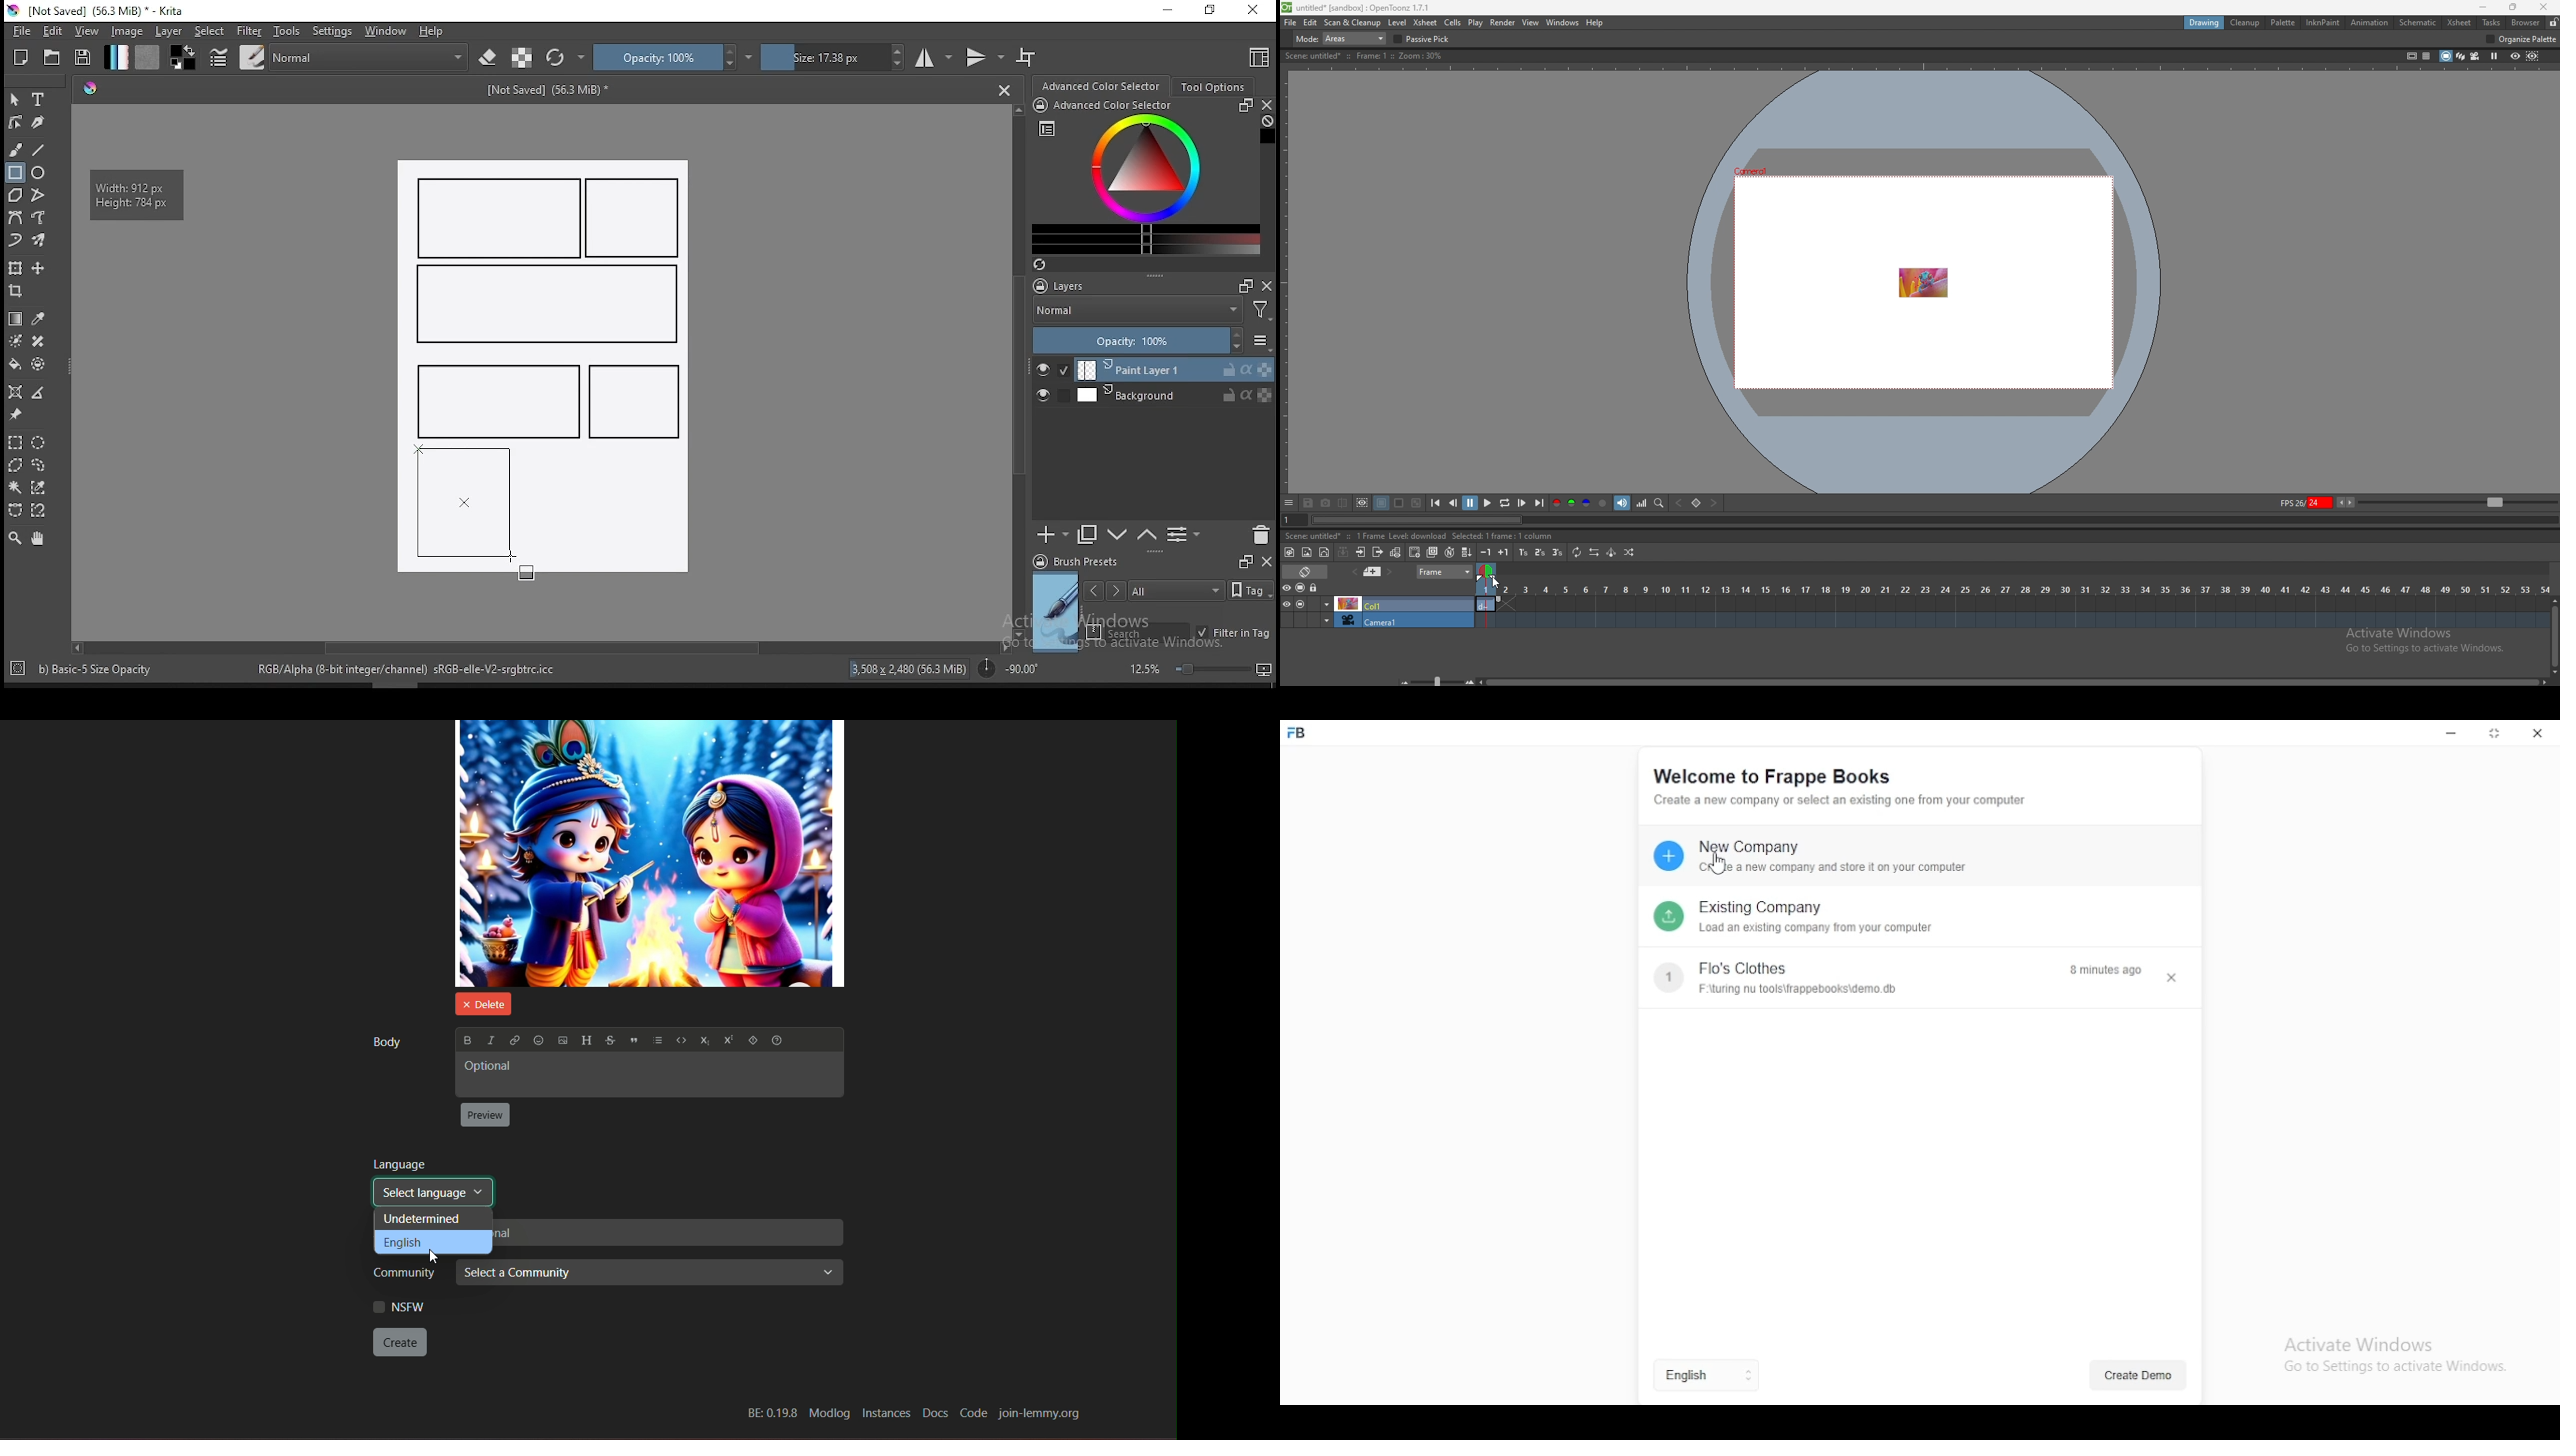 This screenshot has width=2576, height=1456. Describe the element at coordinates (1303, 733) in the screenshot. I see `FB` at that location.